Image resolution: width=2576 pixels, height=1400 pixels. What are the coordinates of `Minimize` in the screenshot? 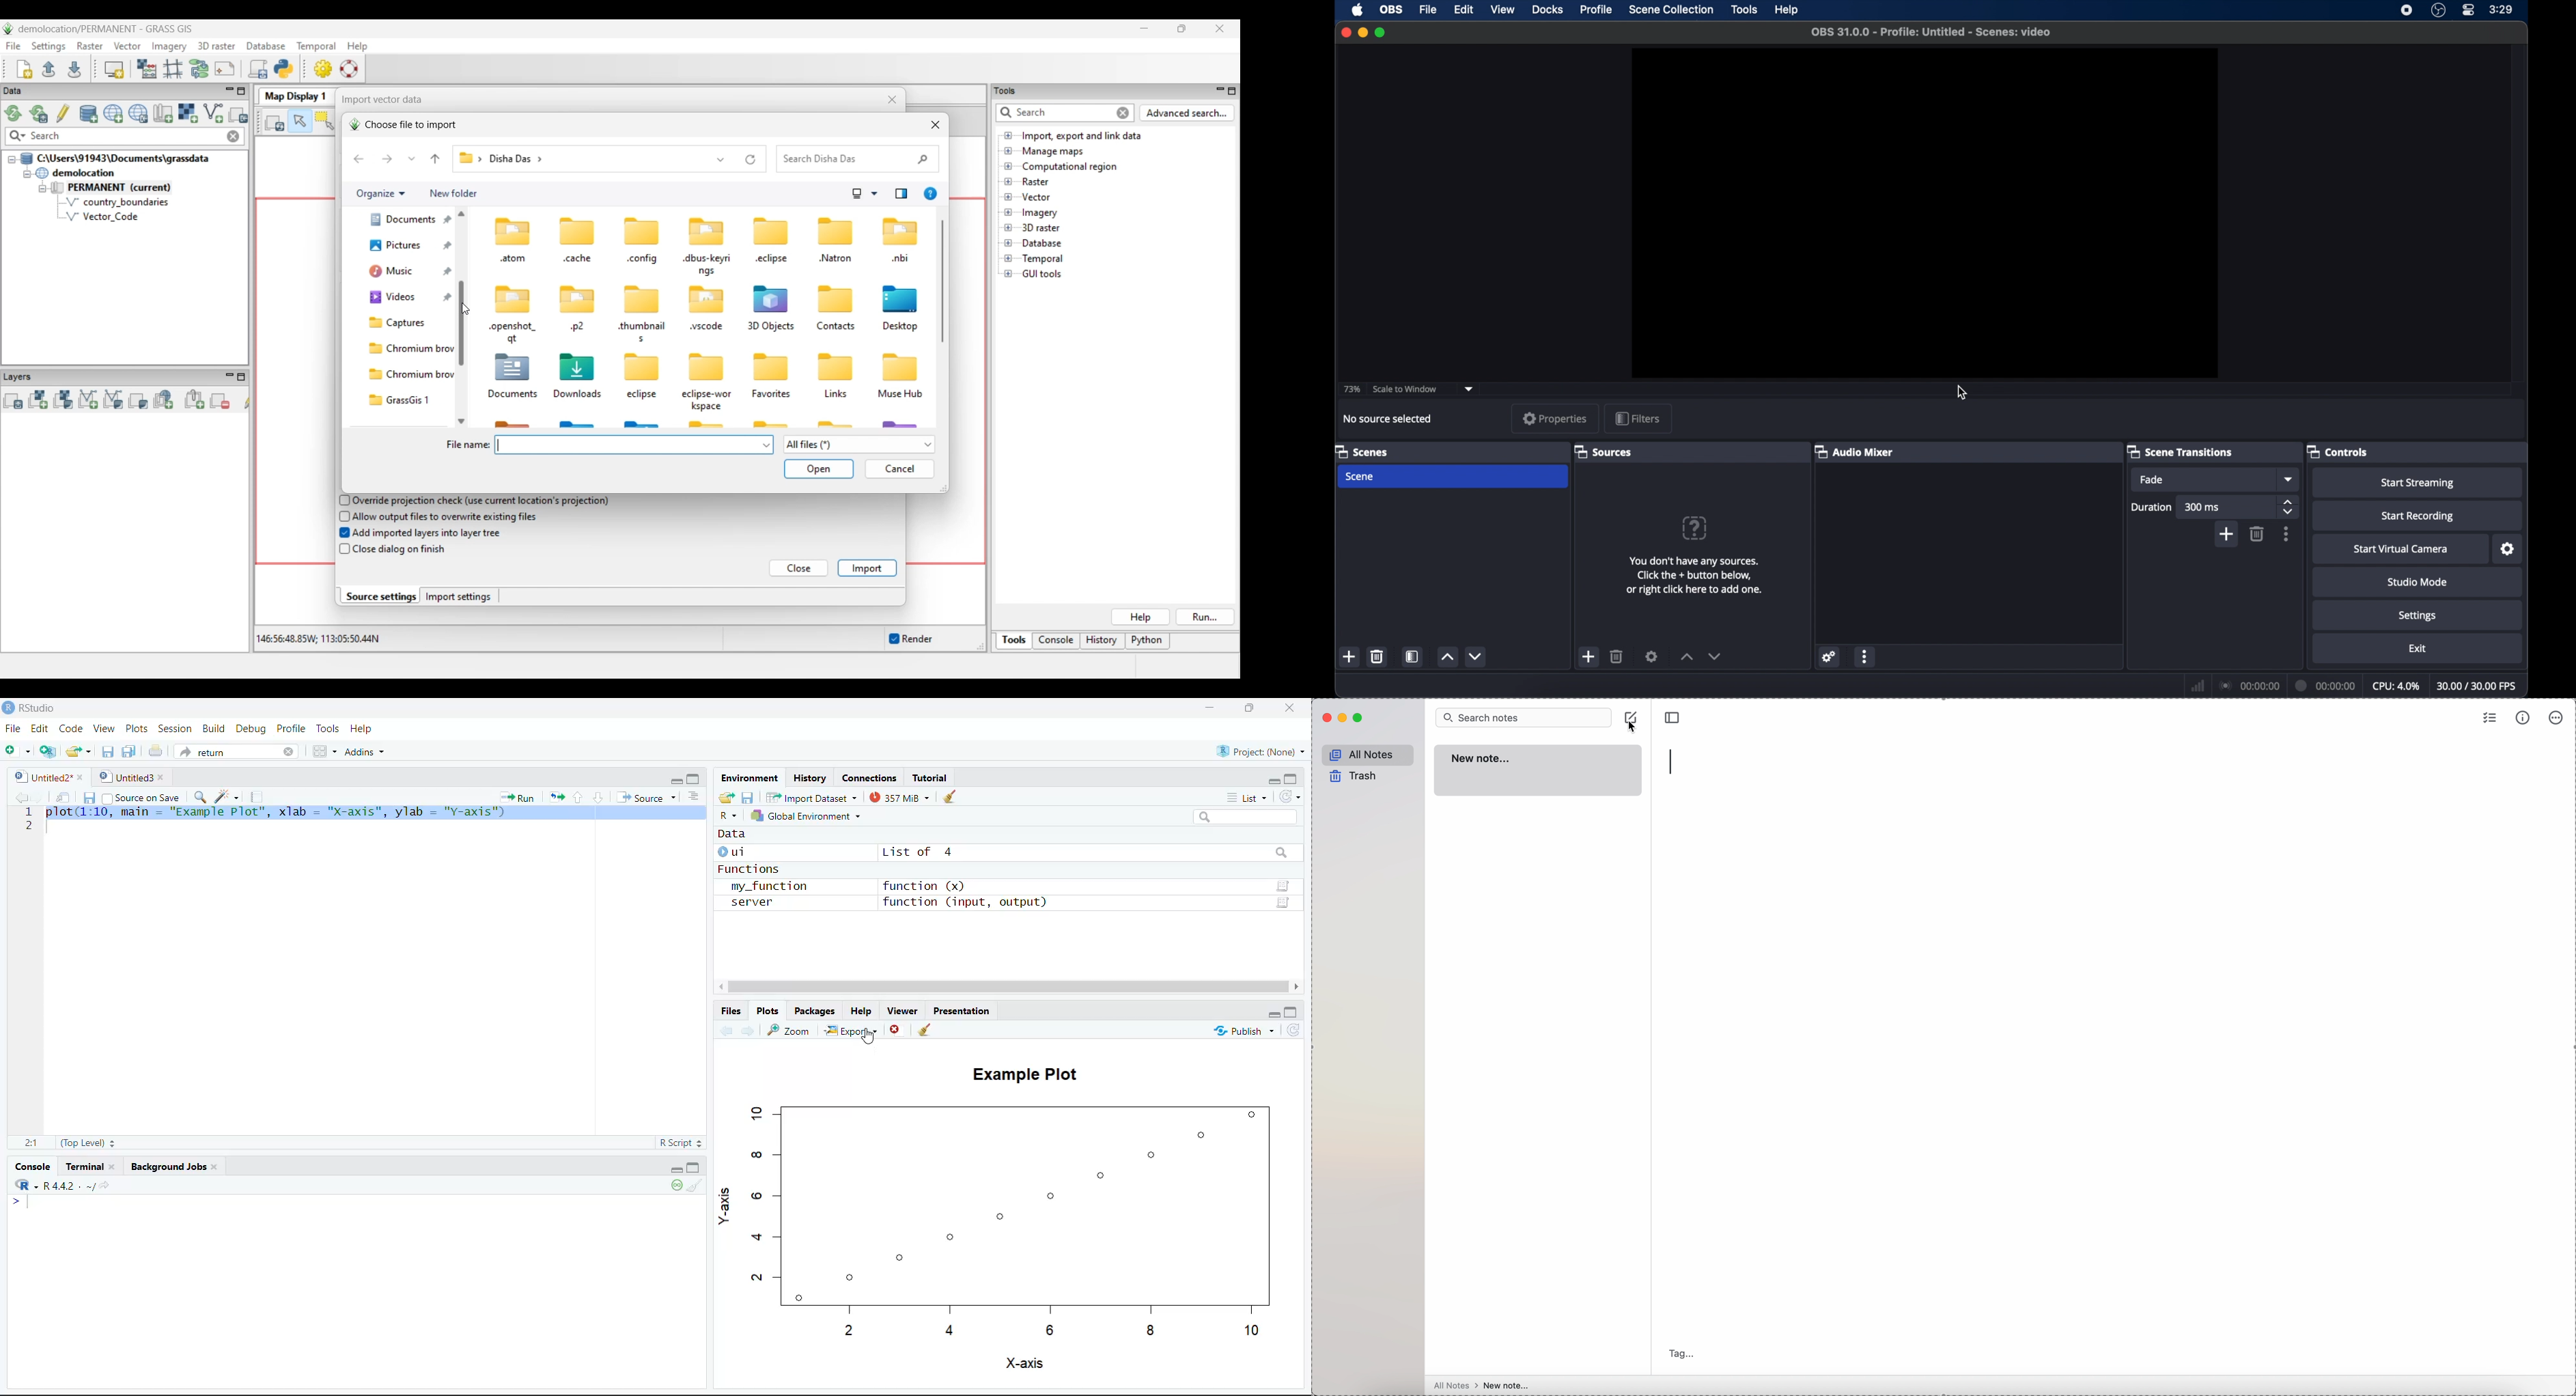 It's located at (1272, 780).